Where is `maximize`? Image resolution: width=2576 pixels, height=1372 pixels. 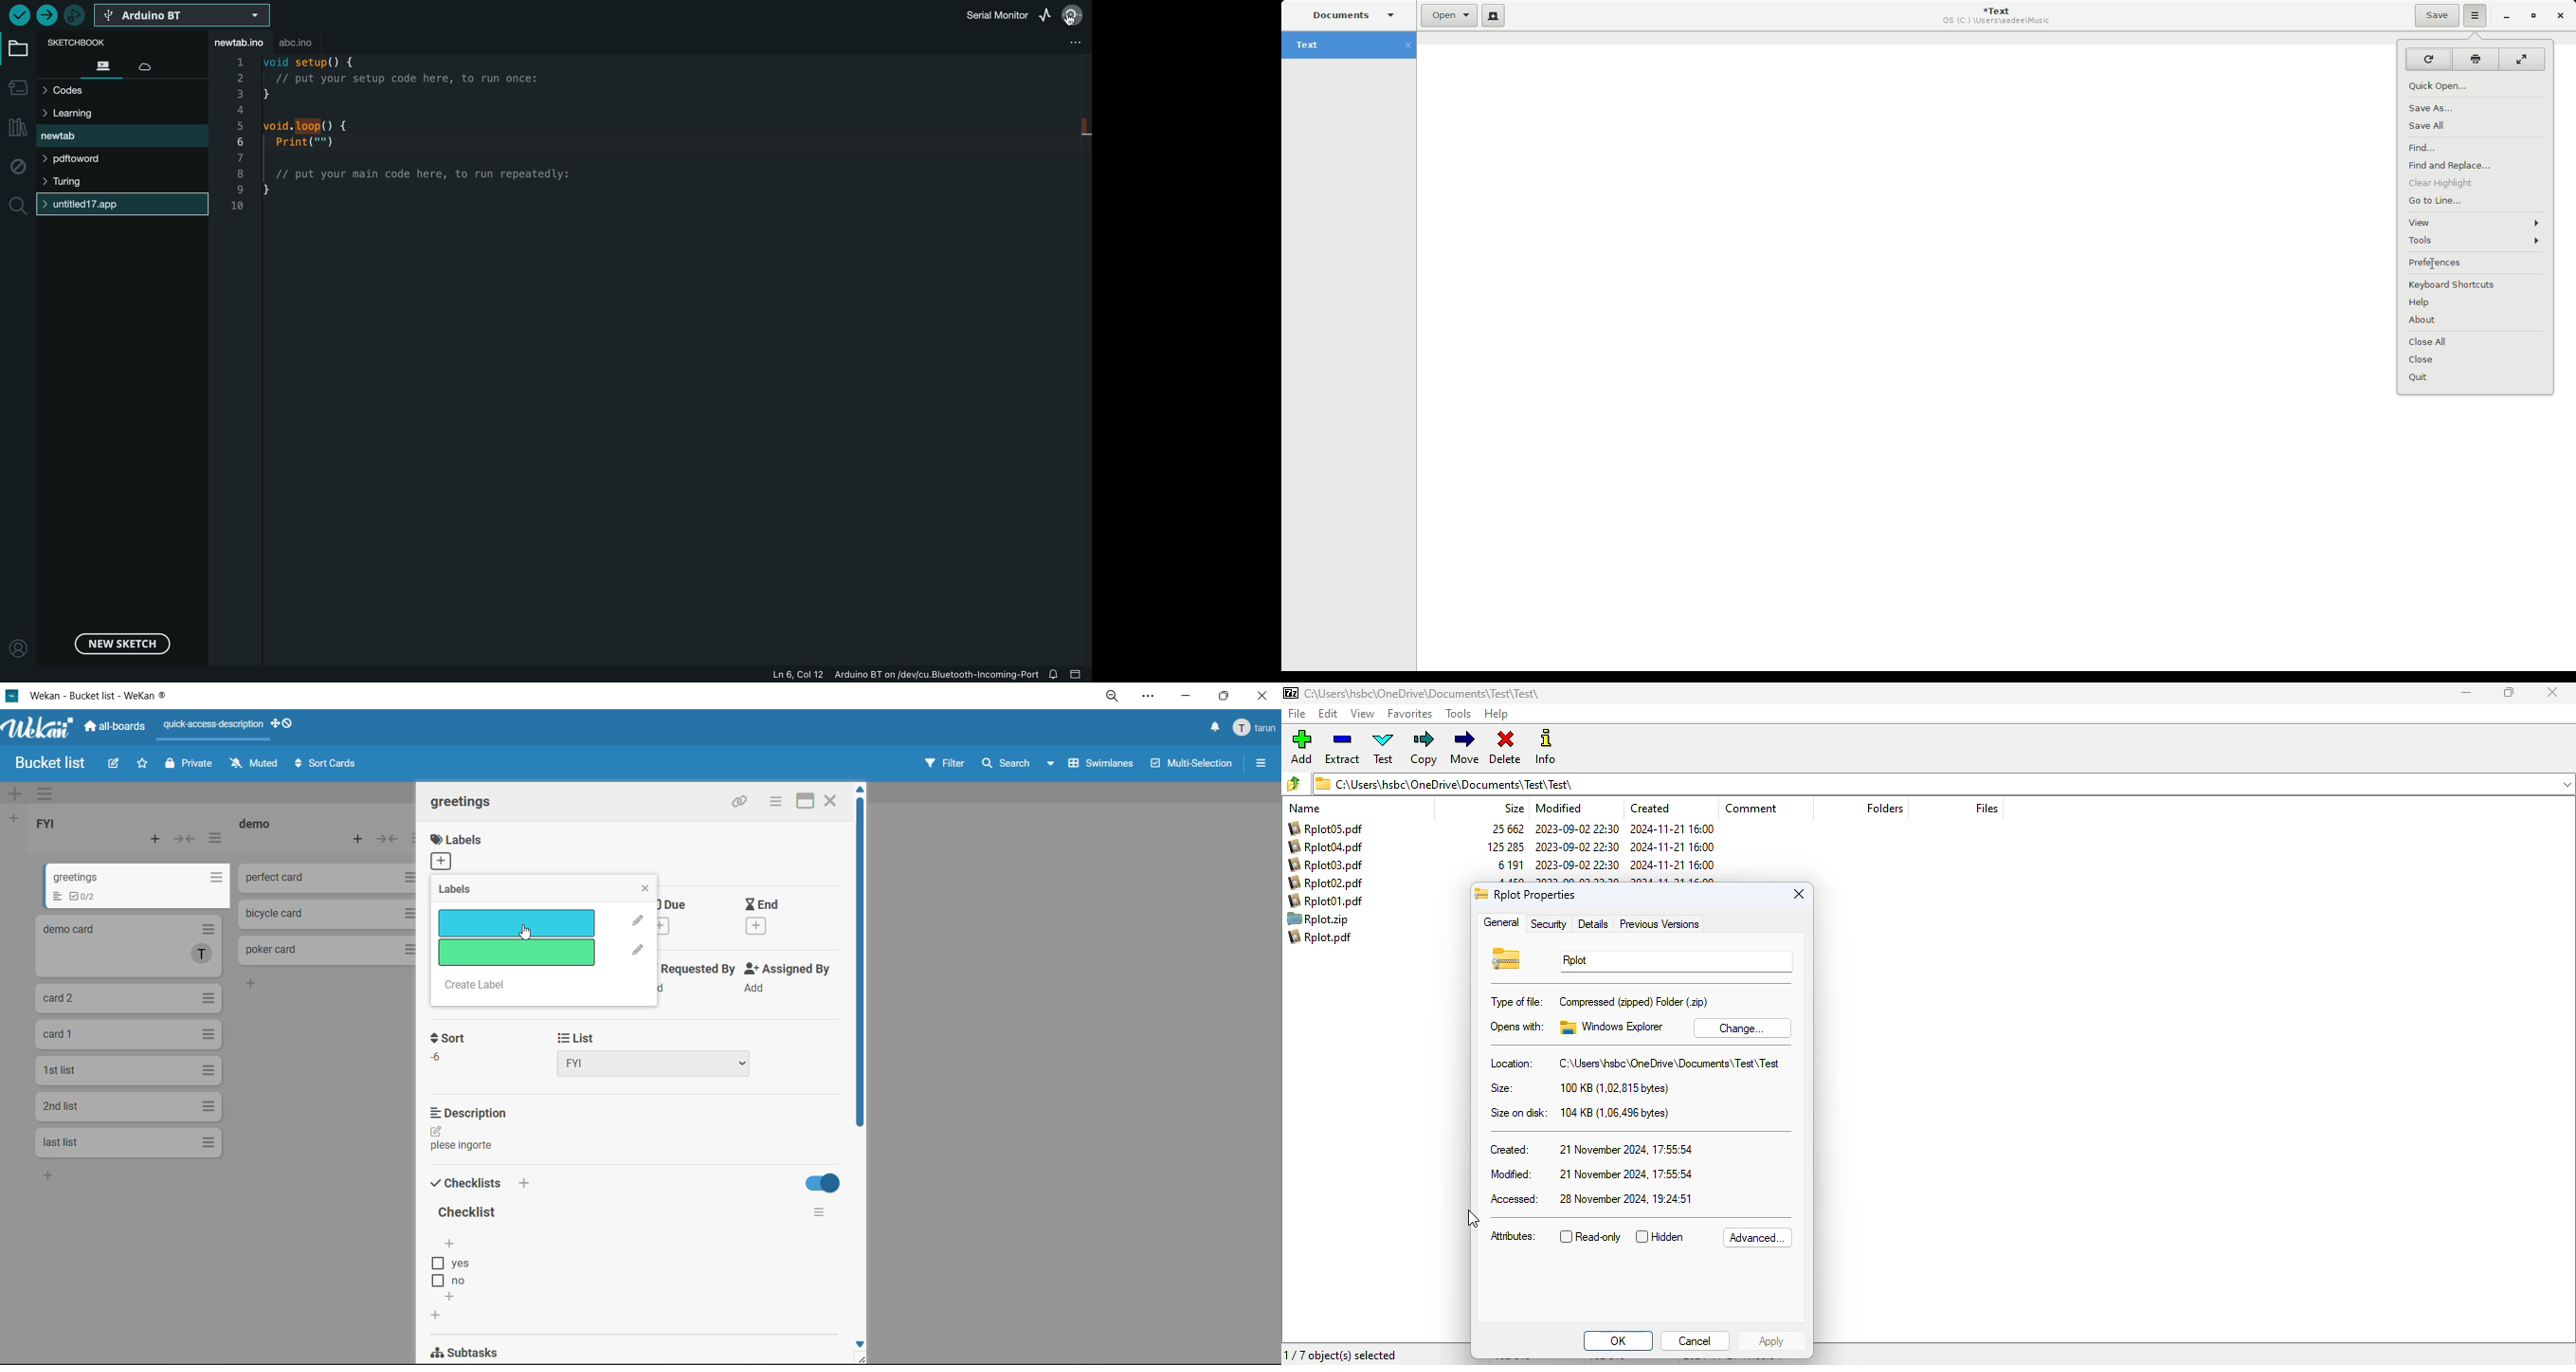 maximize is located at coordinates (805, 801).